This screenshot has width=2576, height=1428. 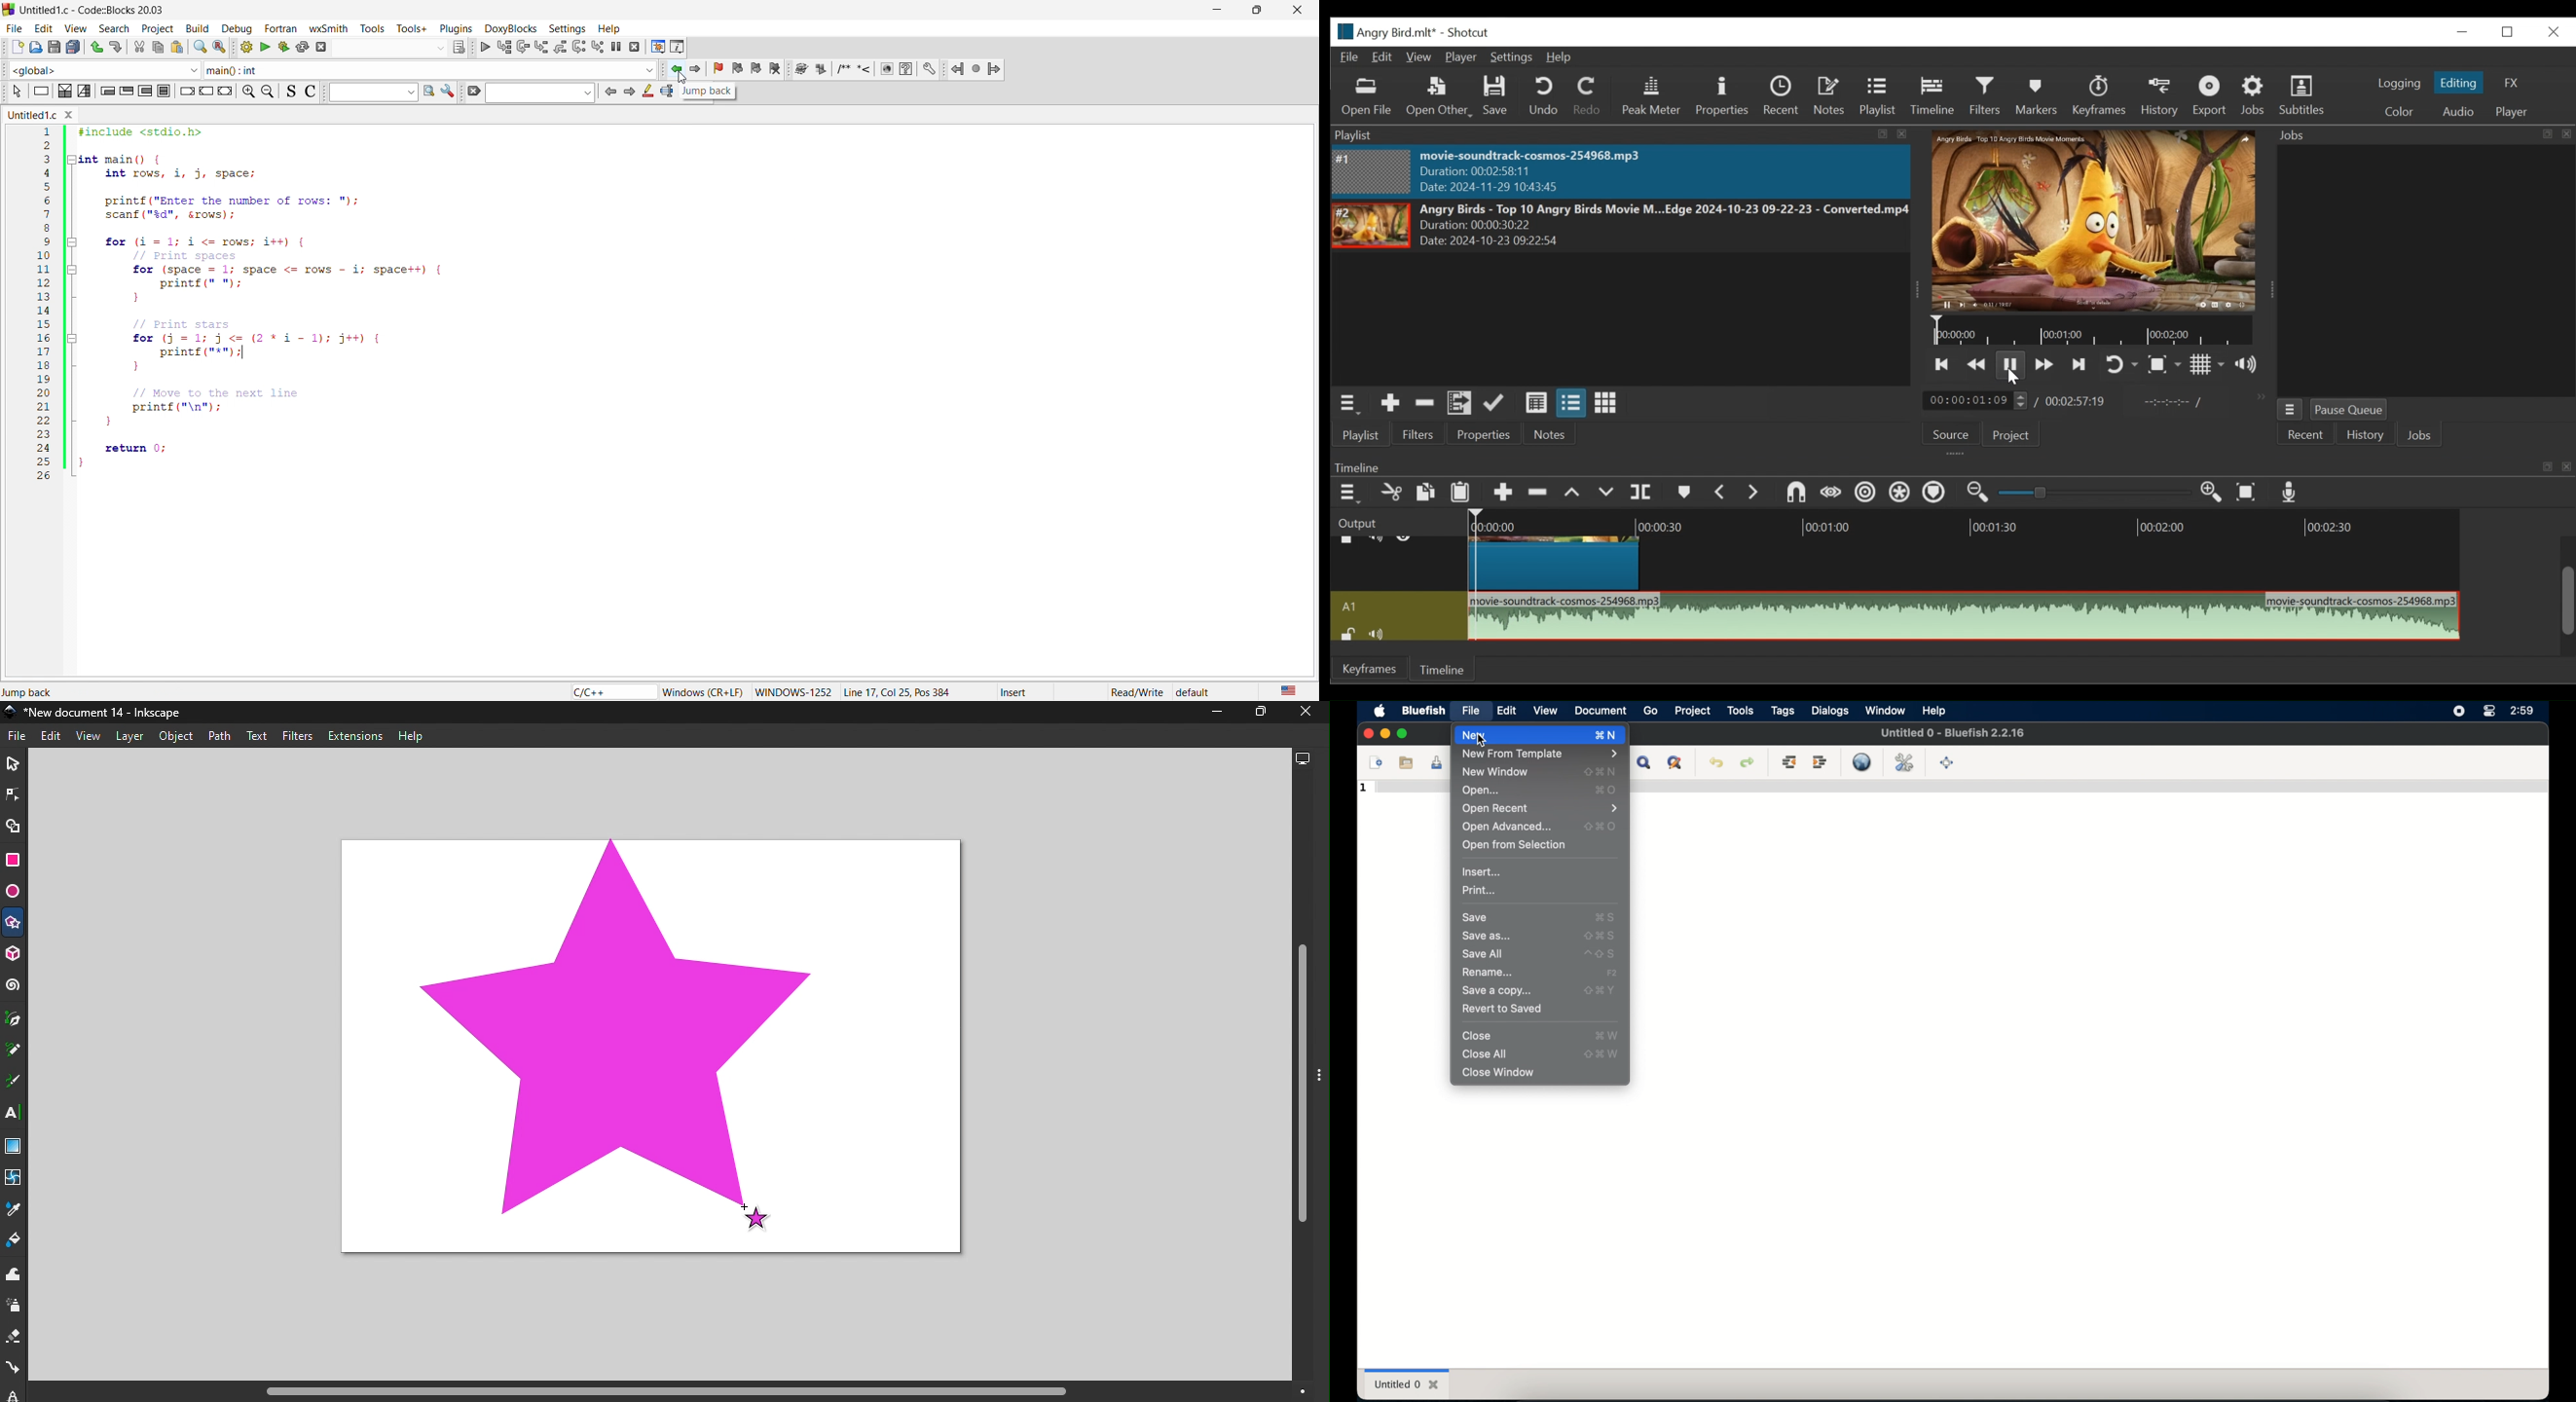 I want to click on open advanced , so click(x=1507, y=827).